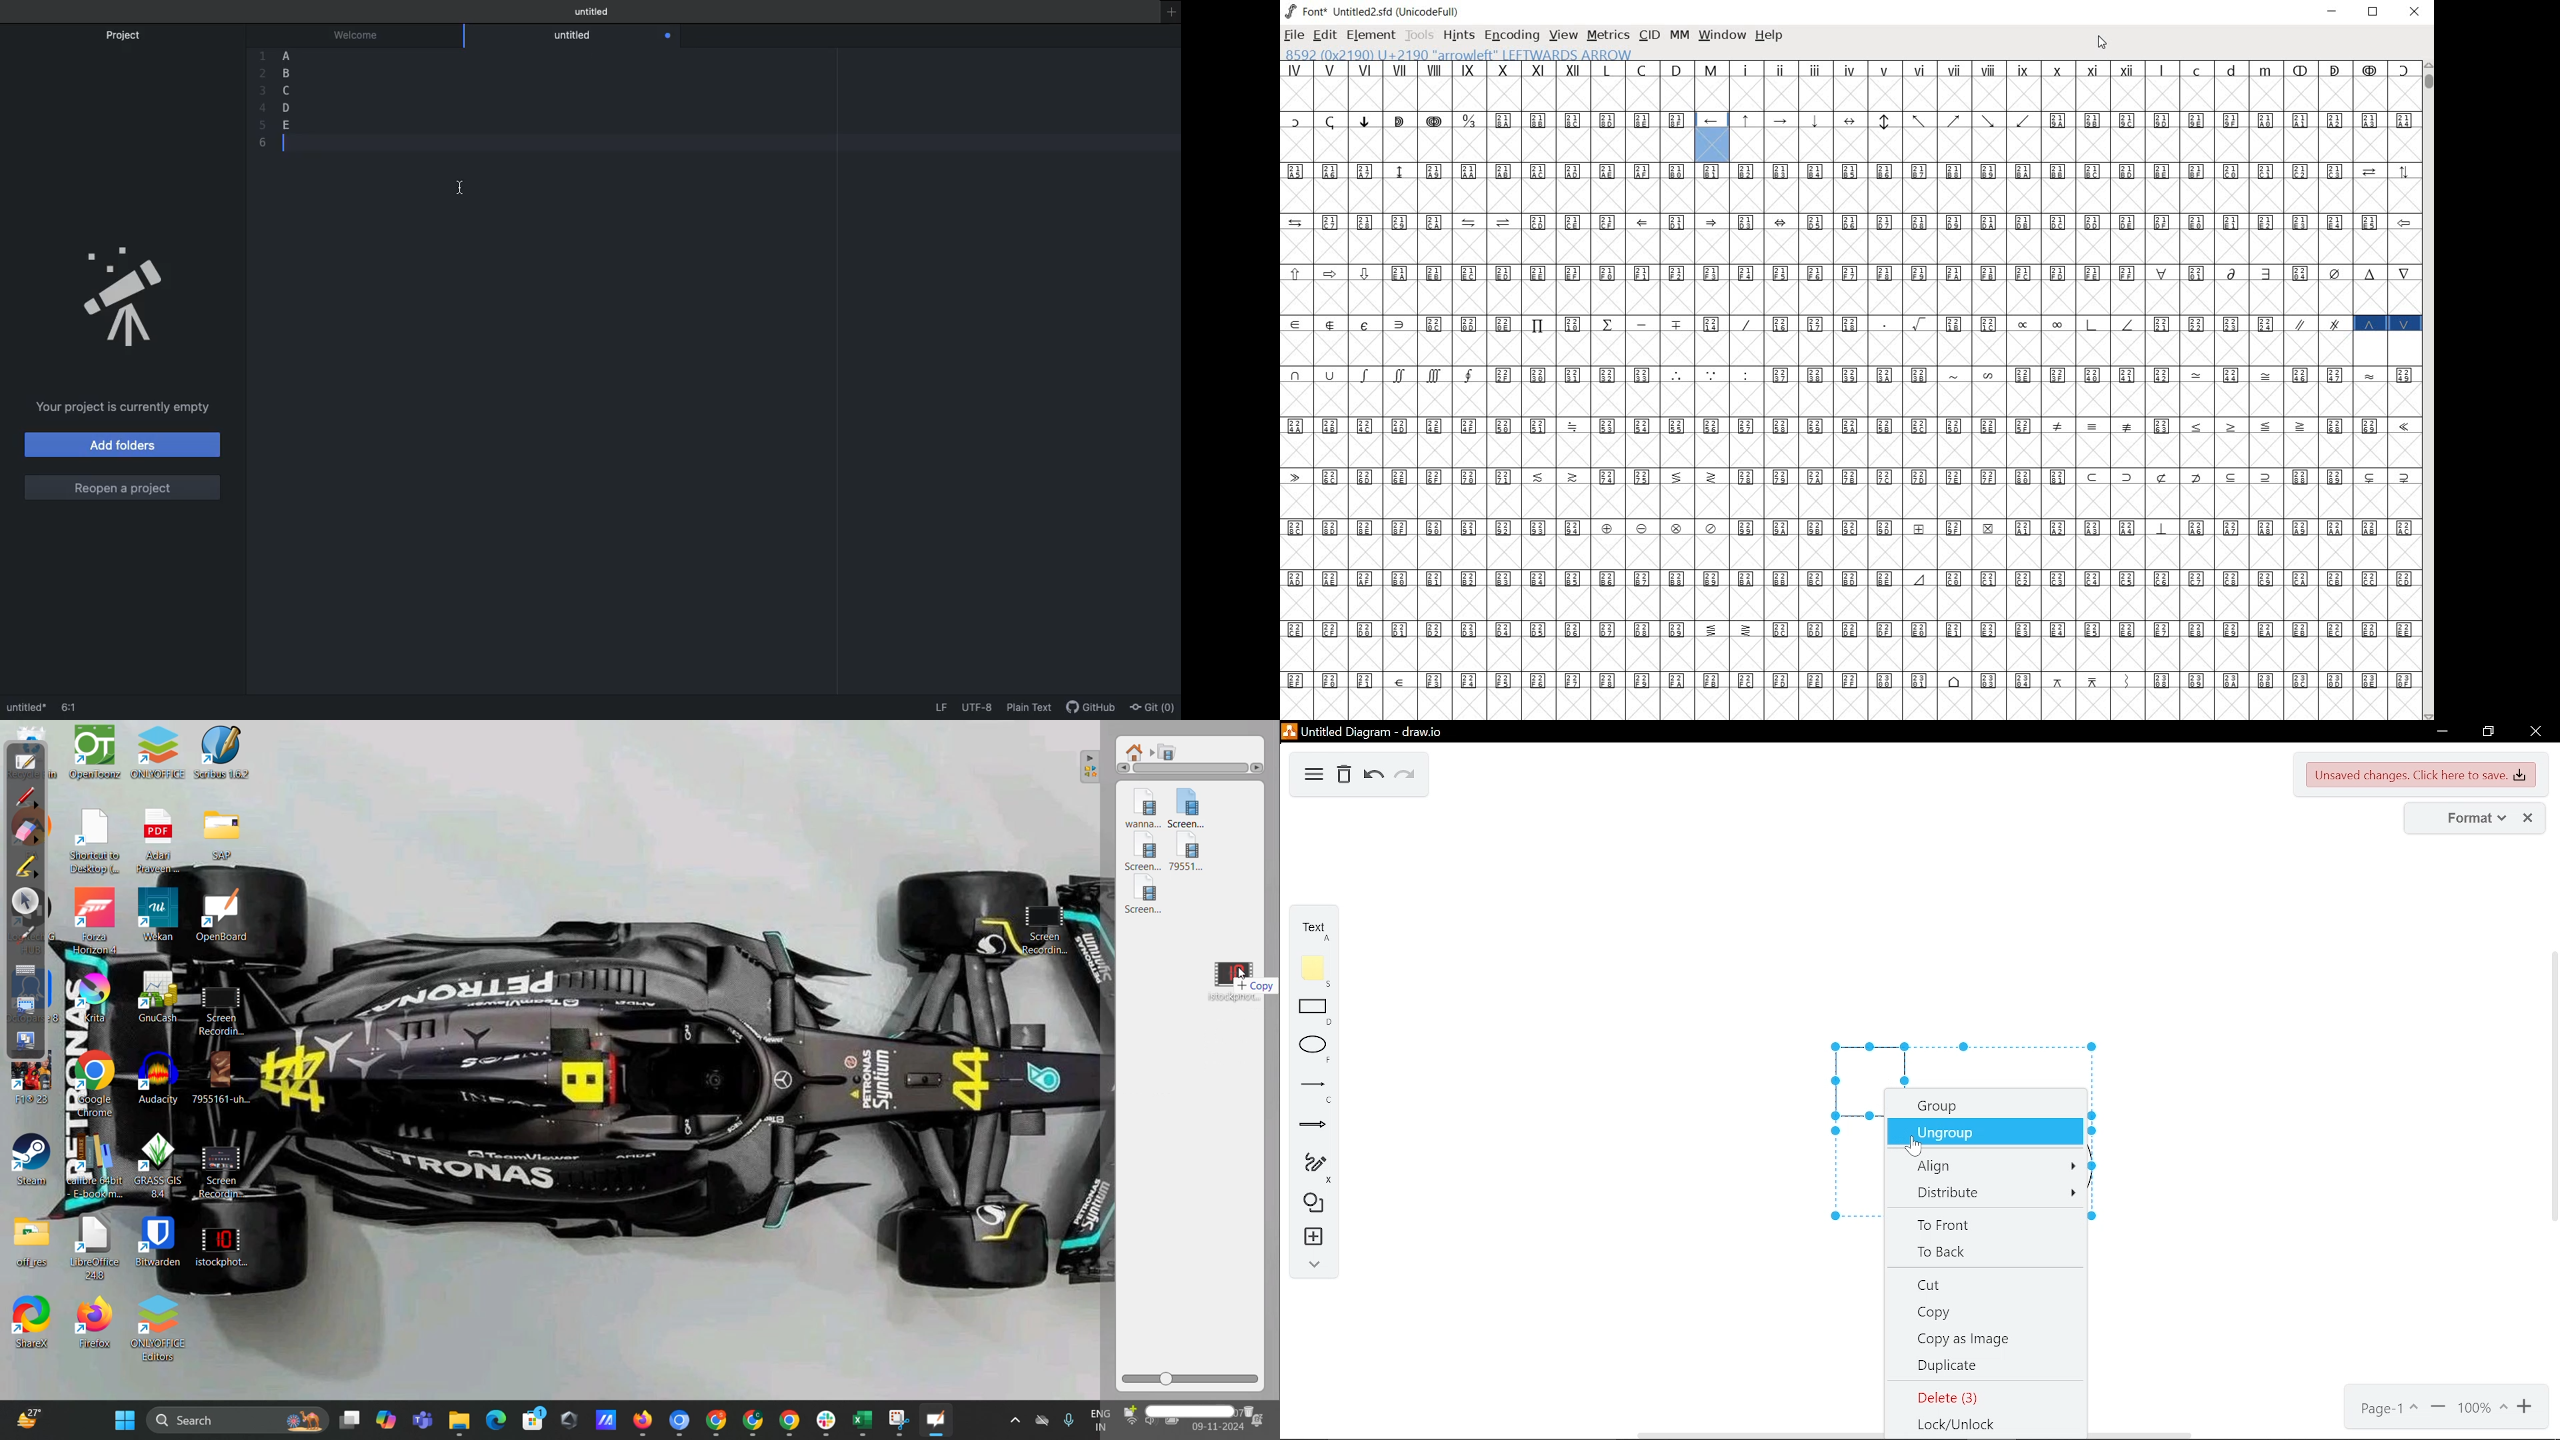  Describe the element at coordinates (1310, 931) in the screenshot. I see `text` at that location.